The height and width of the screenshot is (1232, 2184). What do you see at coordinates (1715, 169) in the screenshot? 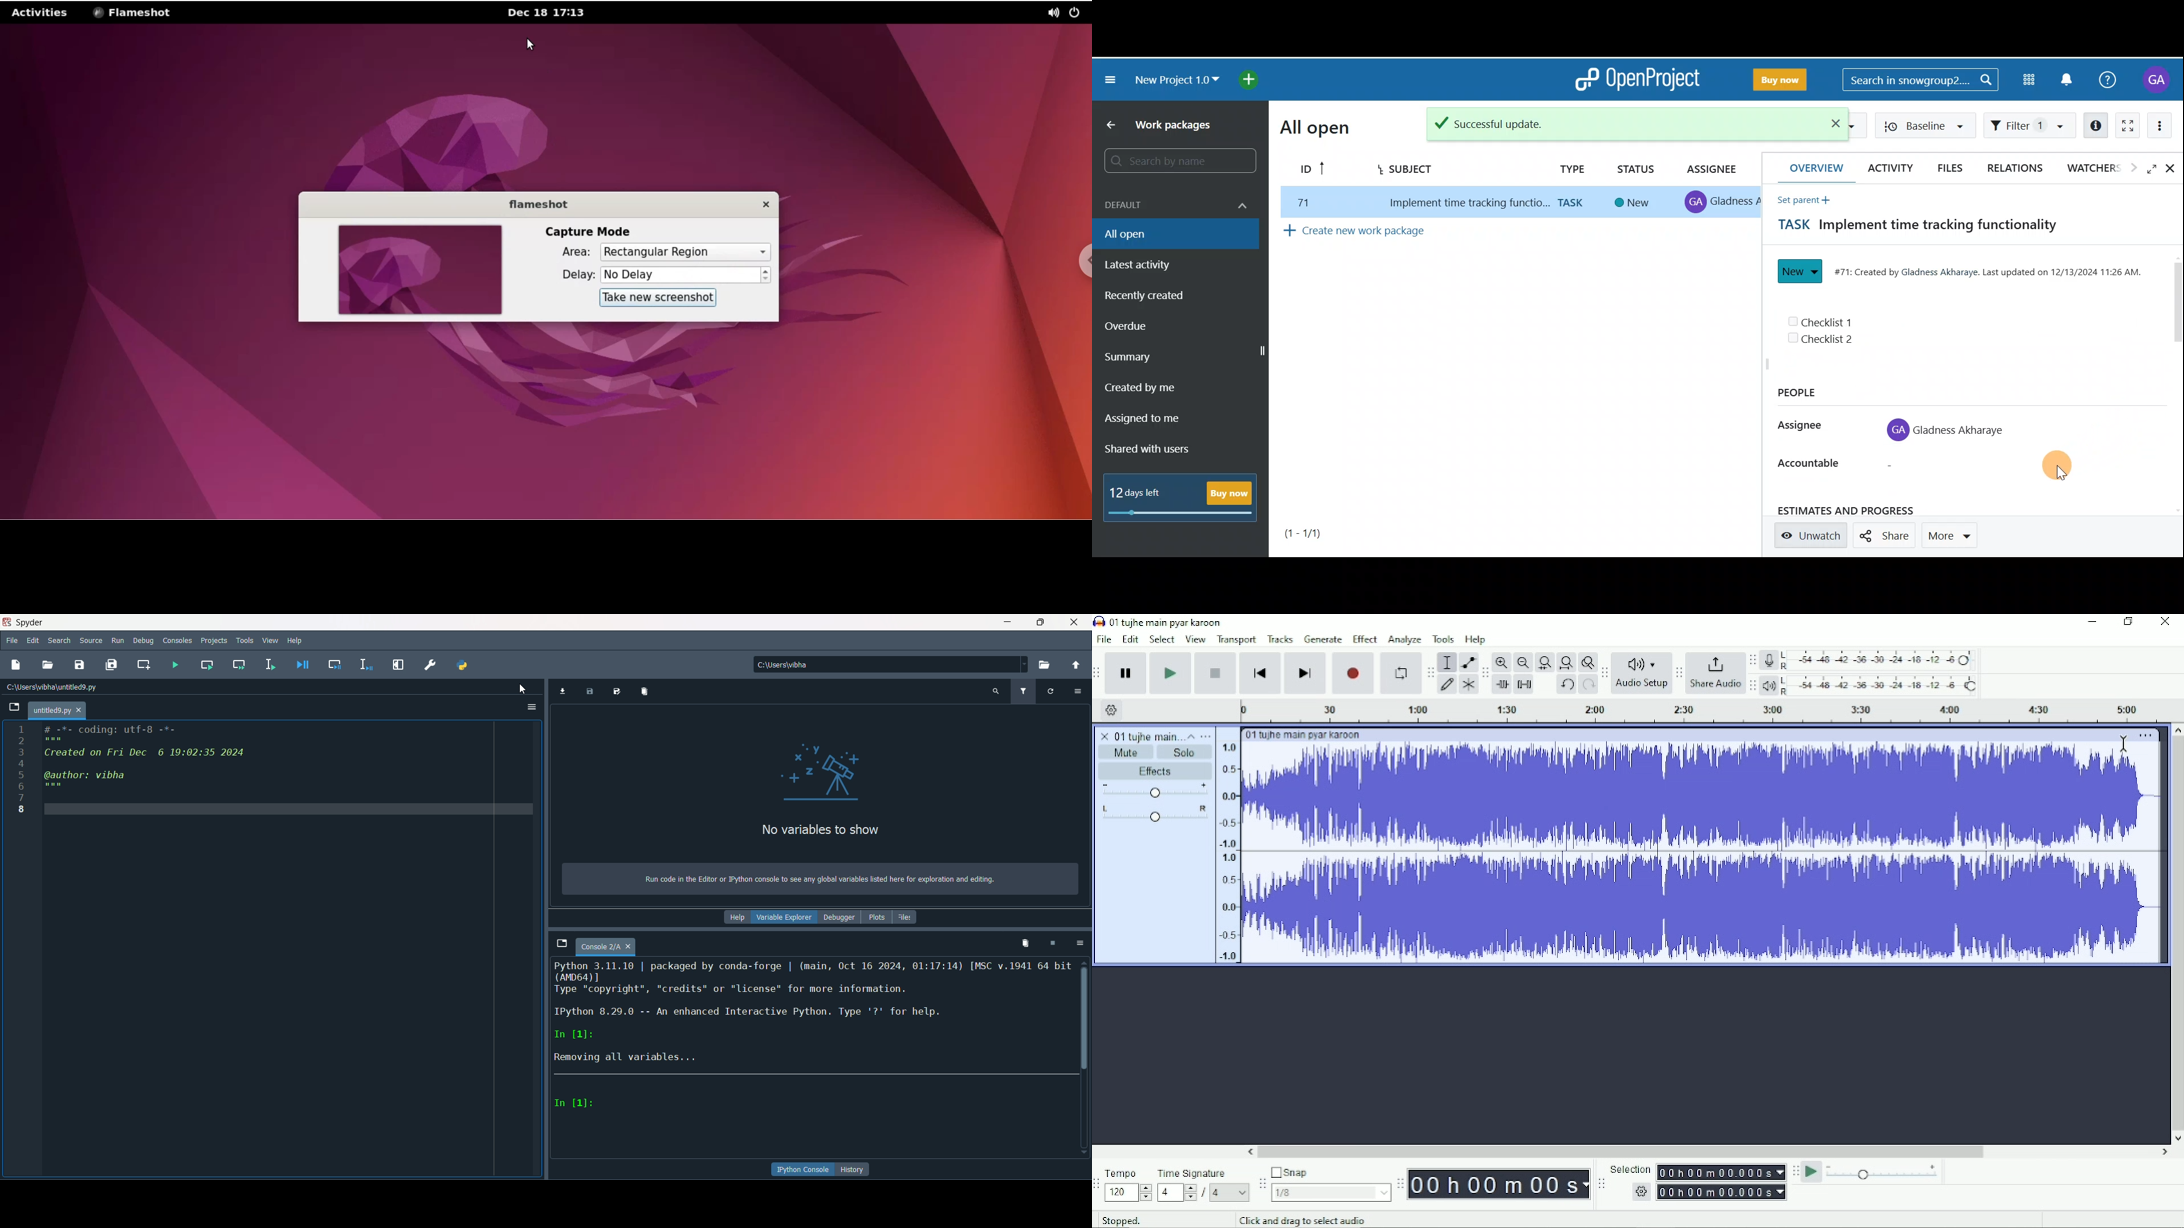
I see `Assignee` at bounding box center [1715, 169].